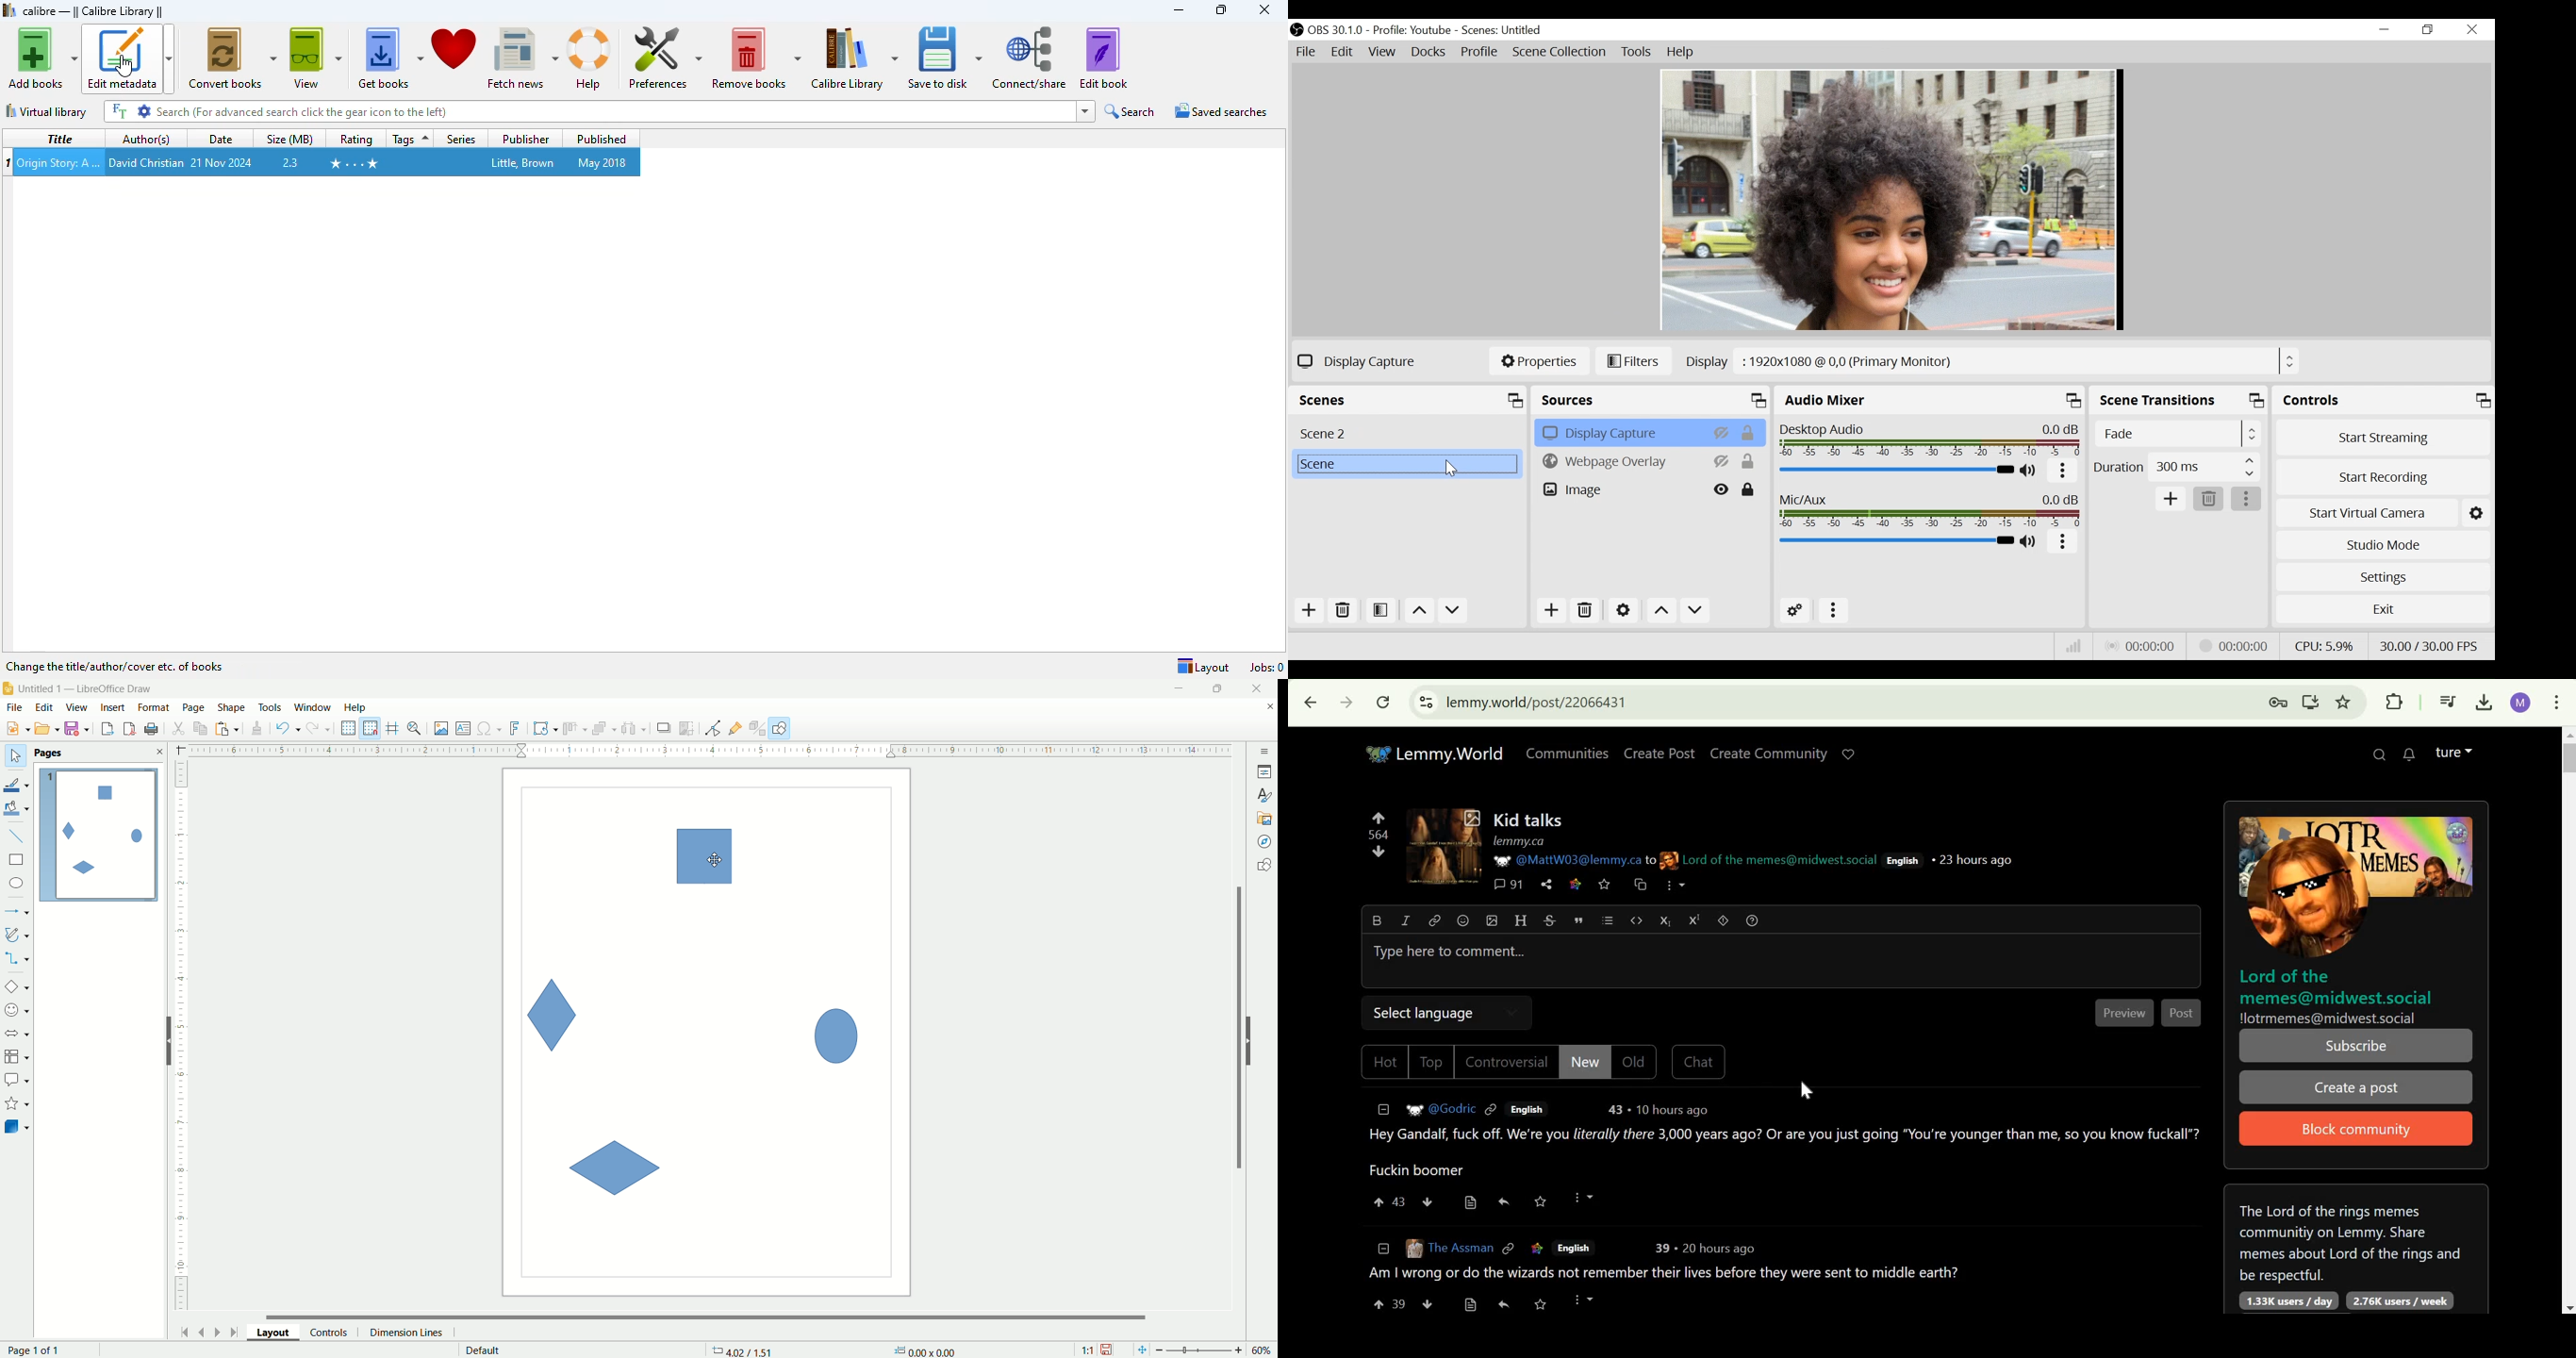  Describe the element at coordinates (114, 708) in the screenshot. I see `insert` at that location.